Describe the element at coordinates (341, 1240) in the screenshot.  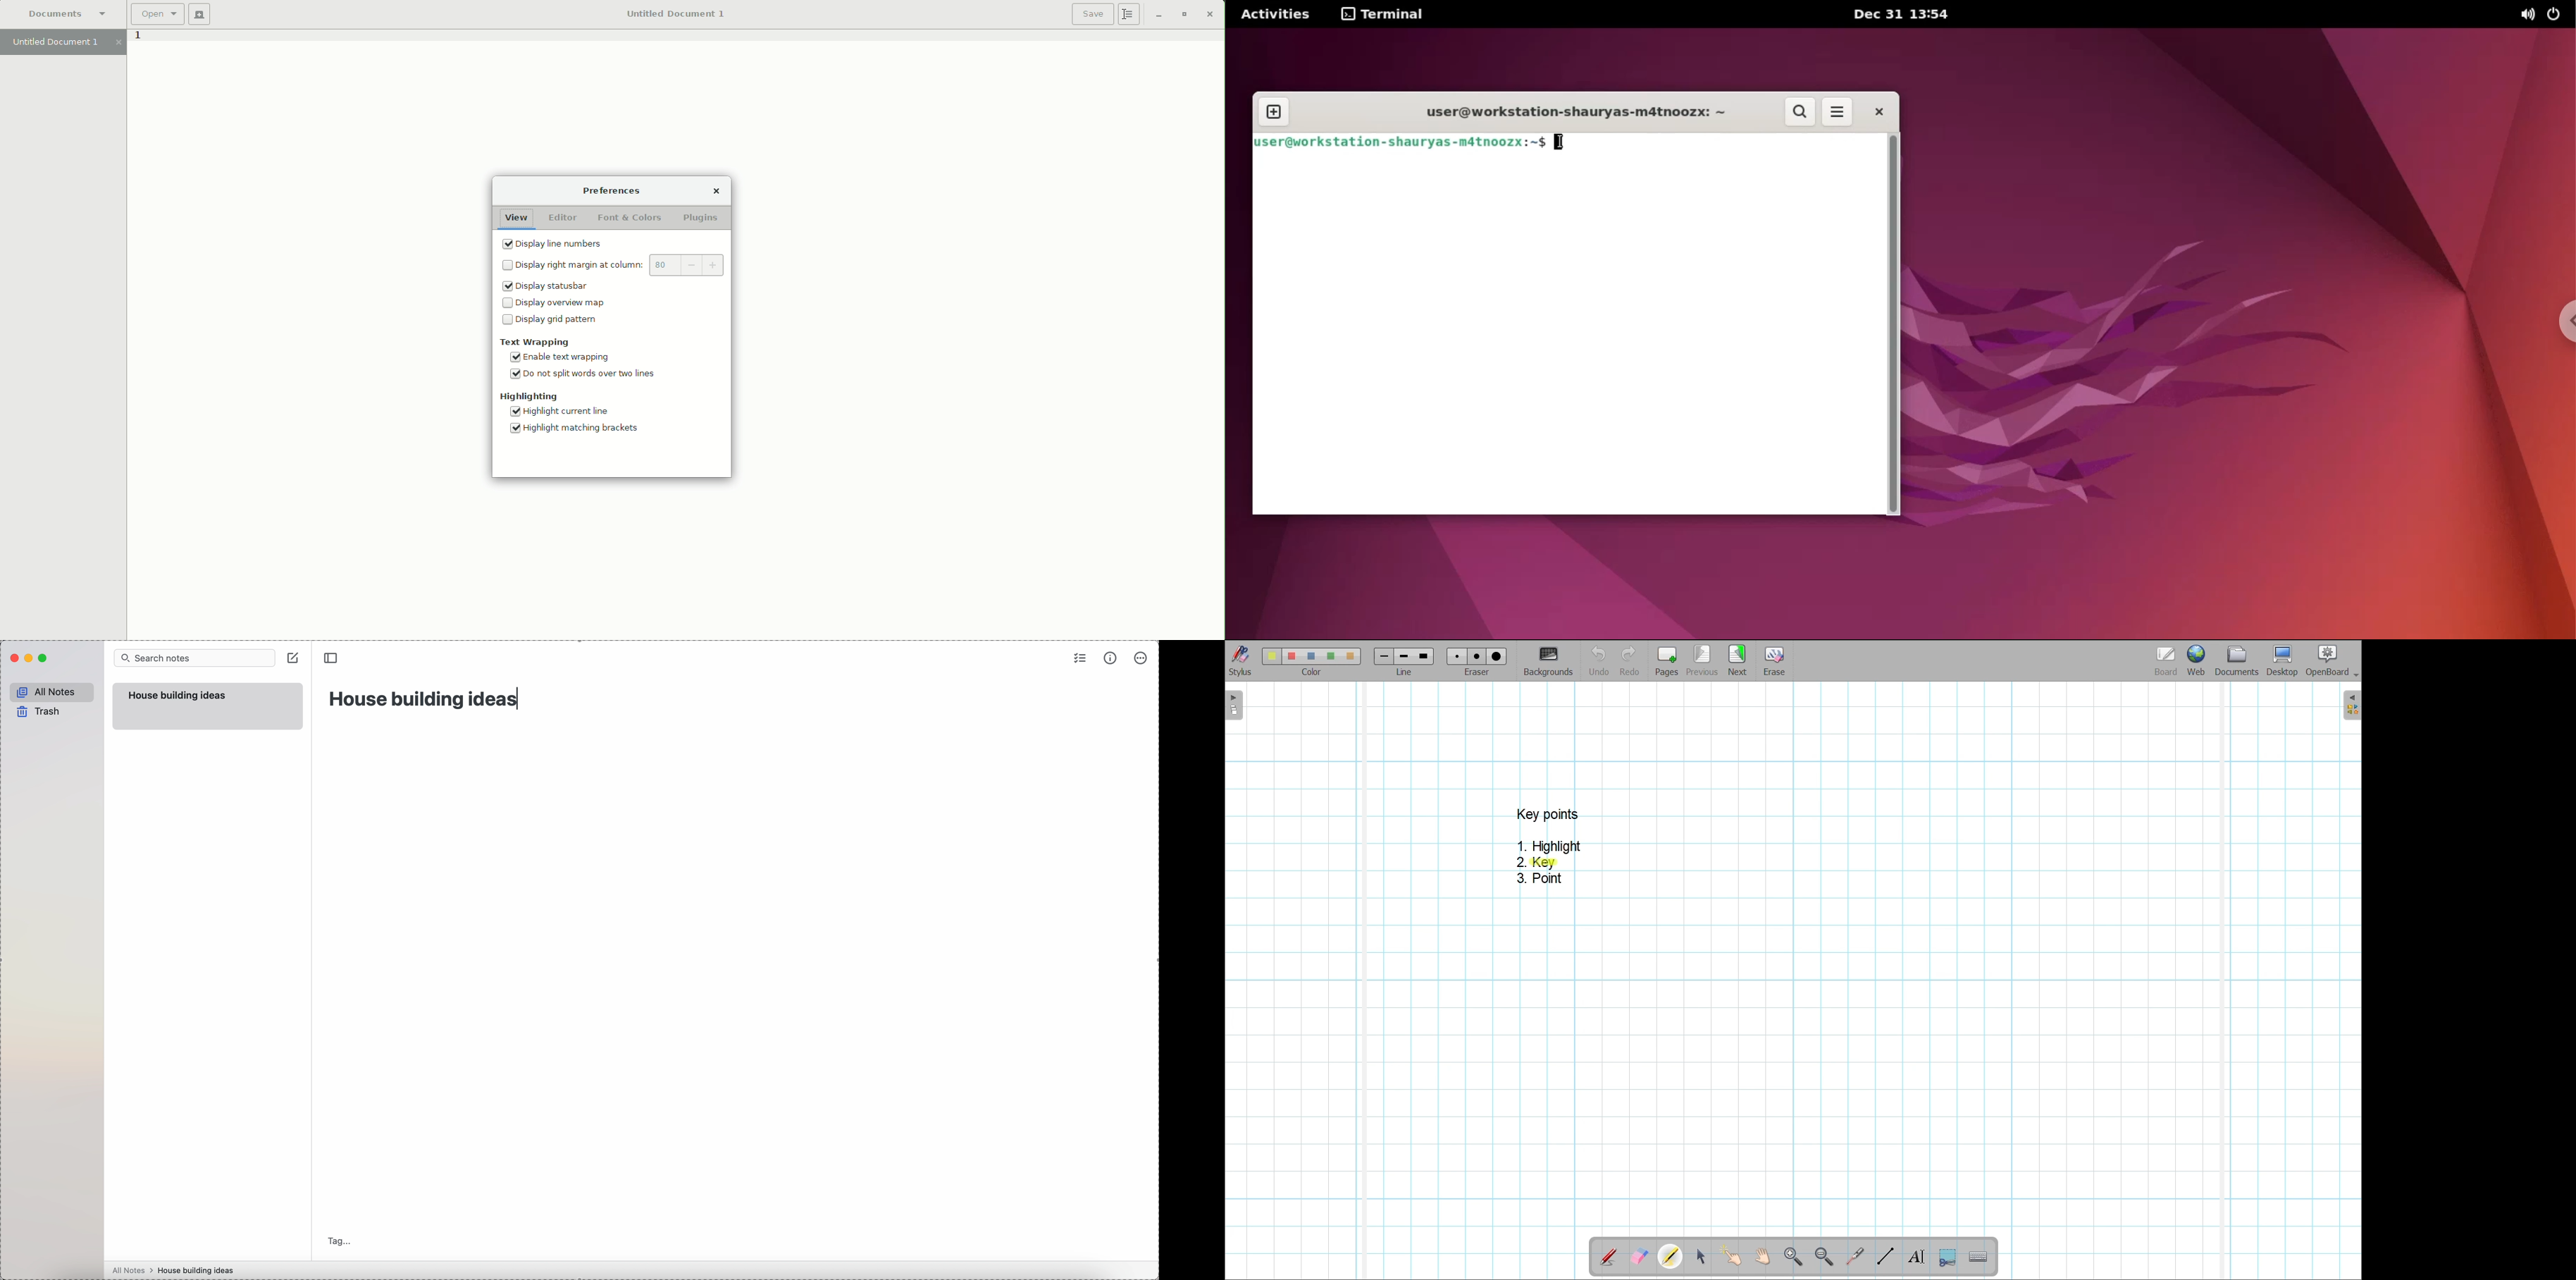
I see `tag` at that location.